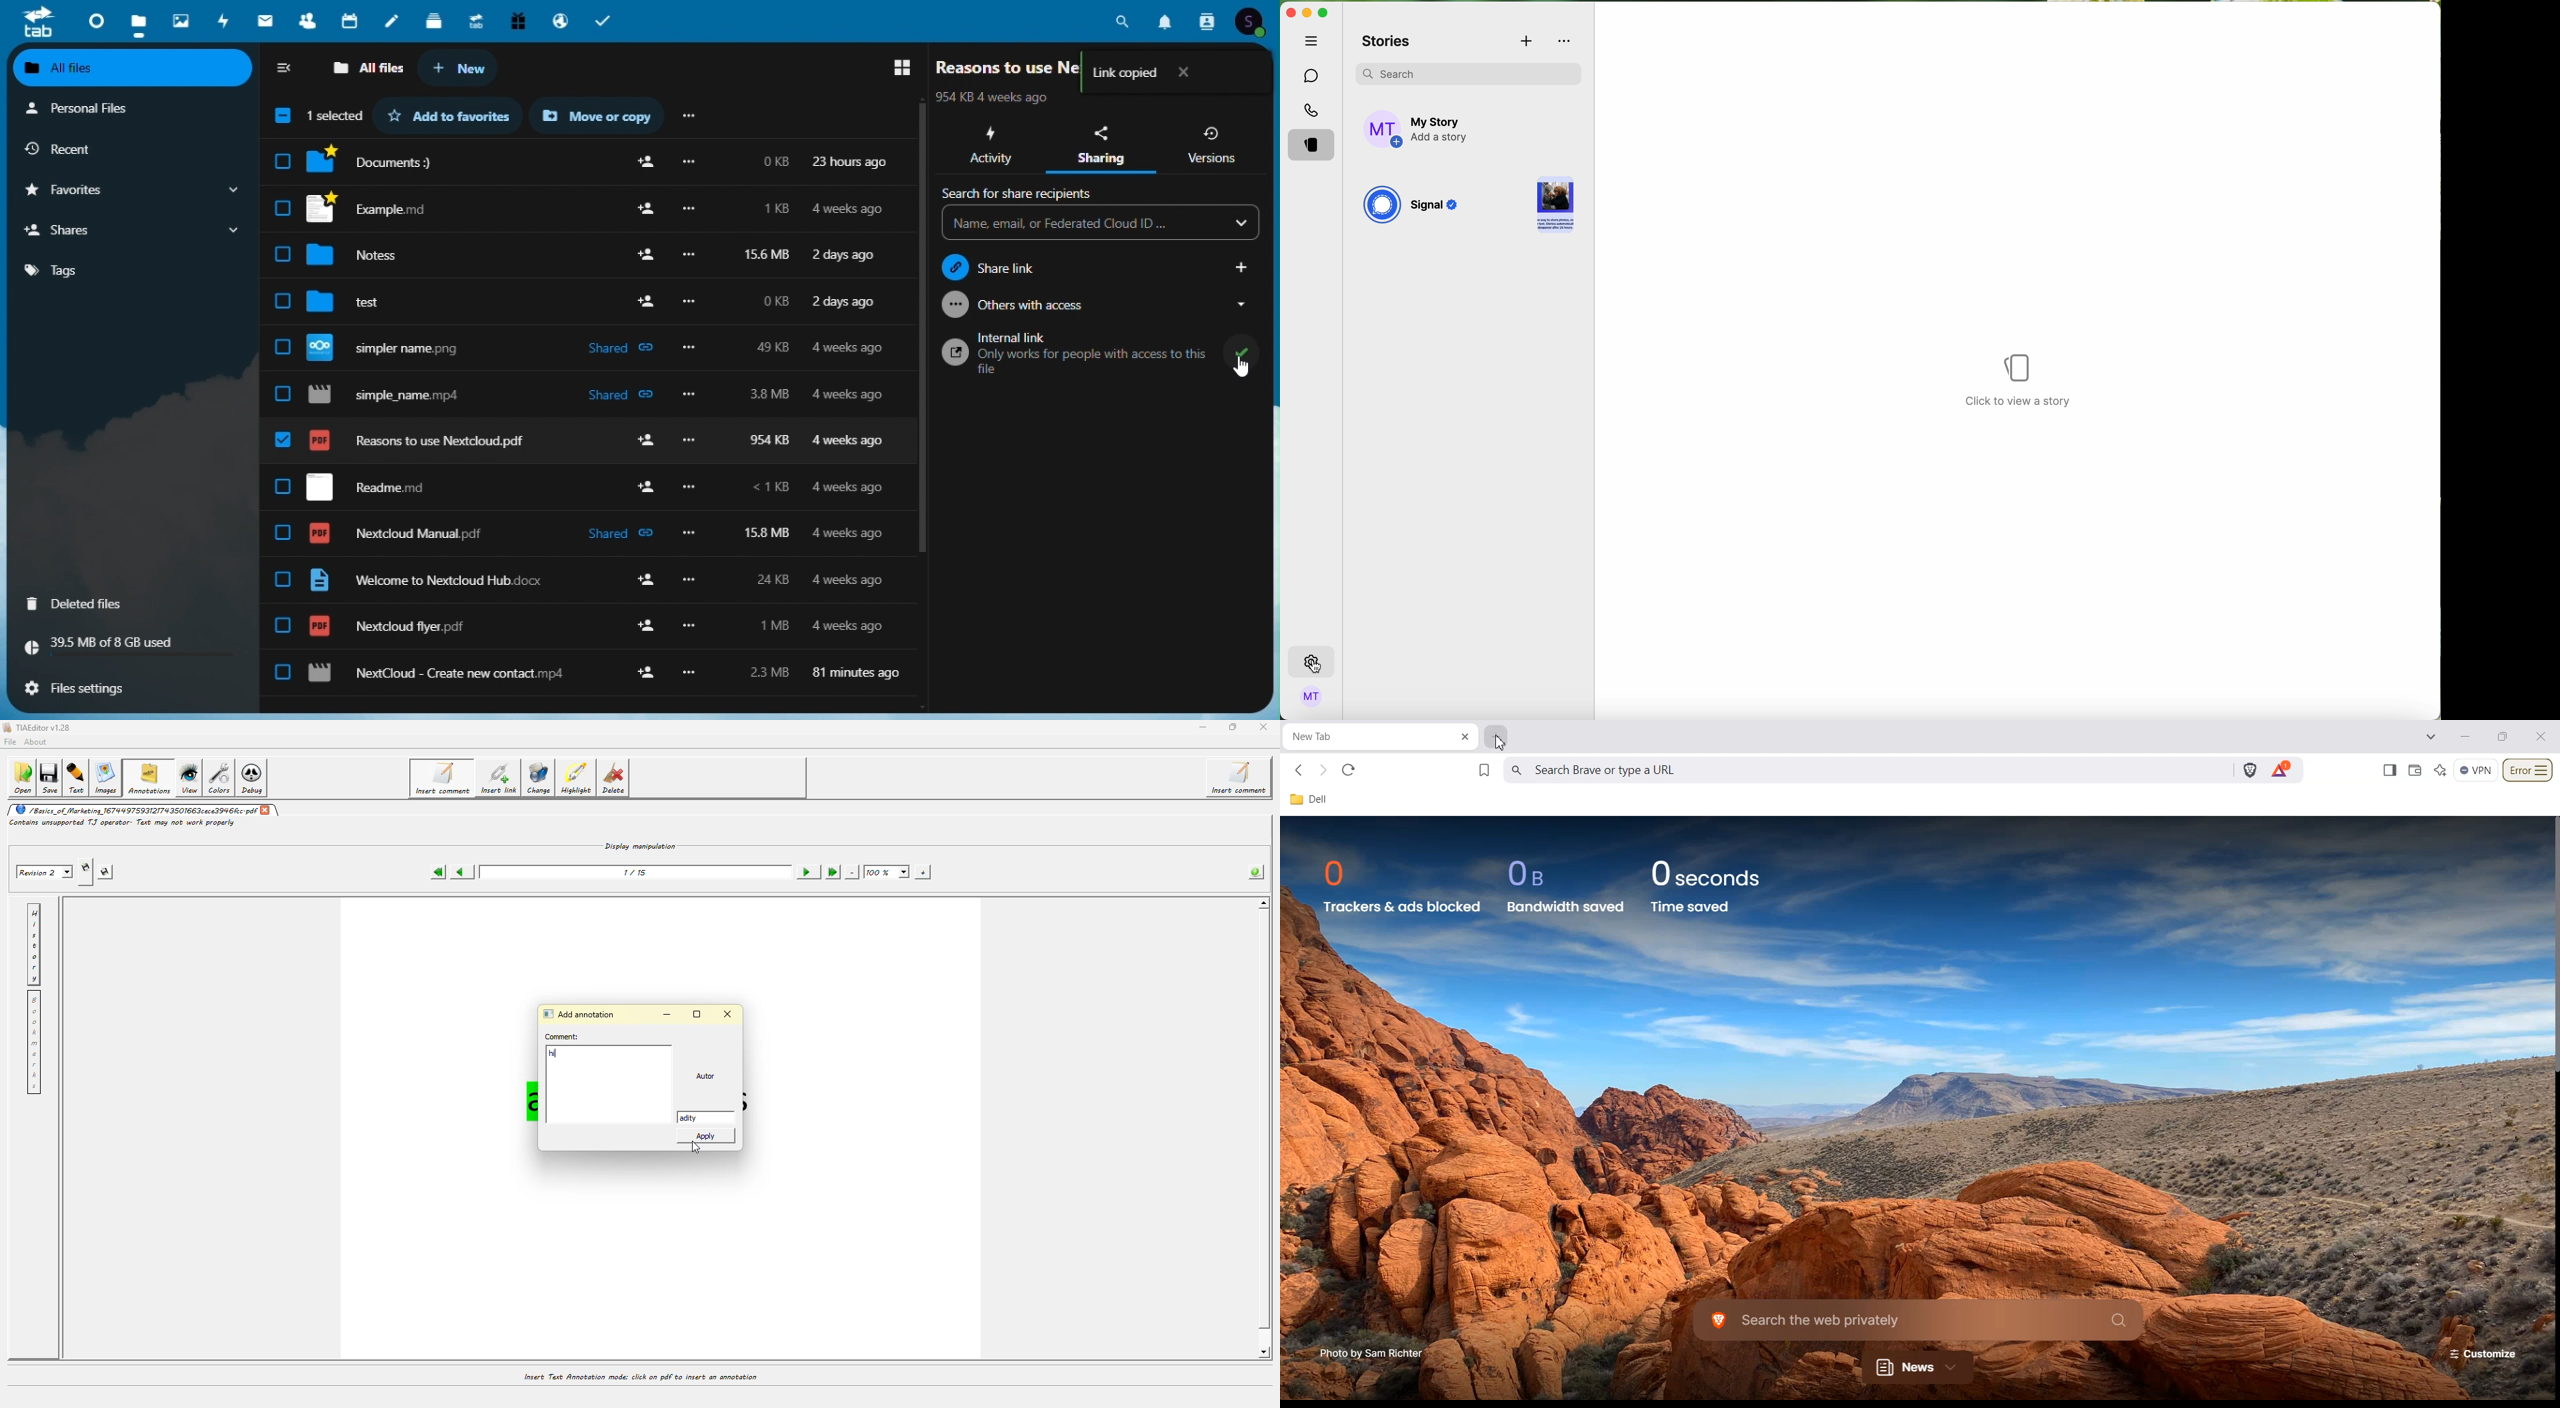 The height and width of the screenshot is (1428, 2576). I want to click on , so click(689, 395).